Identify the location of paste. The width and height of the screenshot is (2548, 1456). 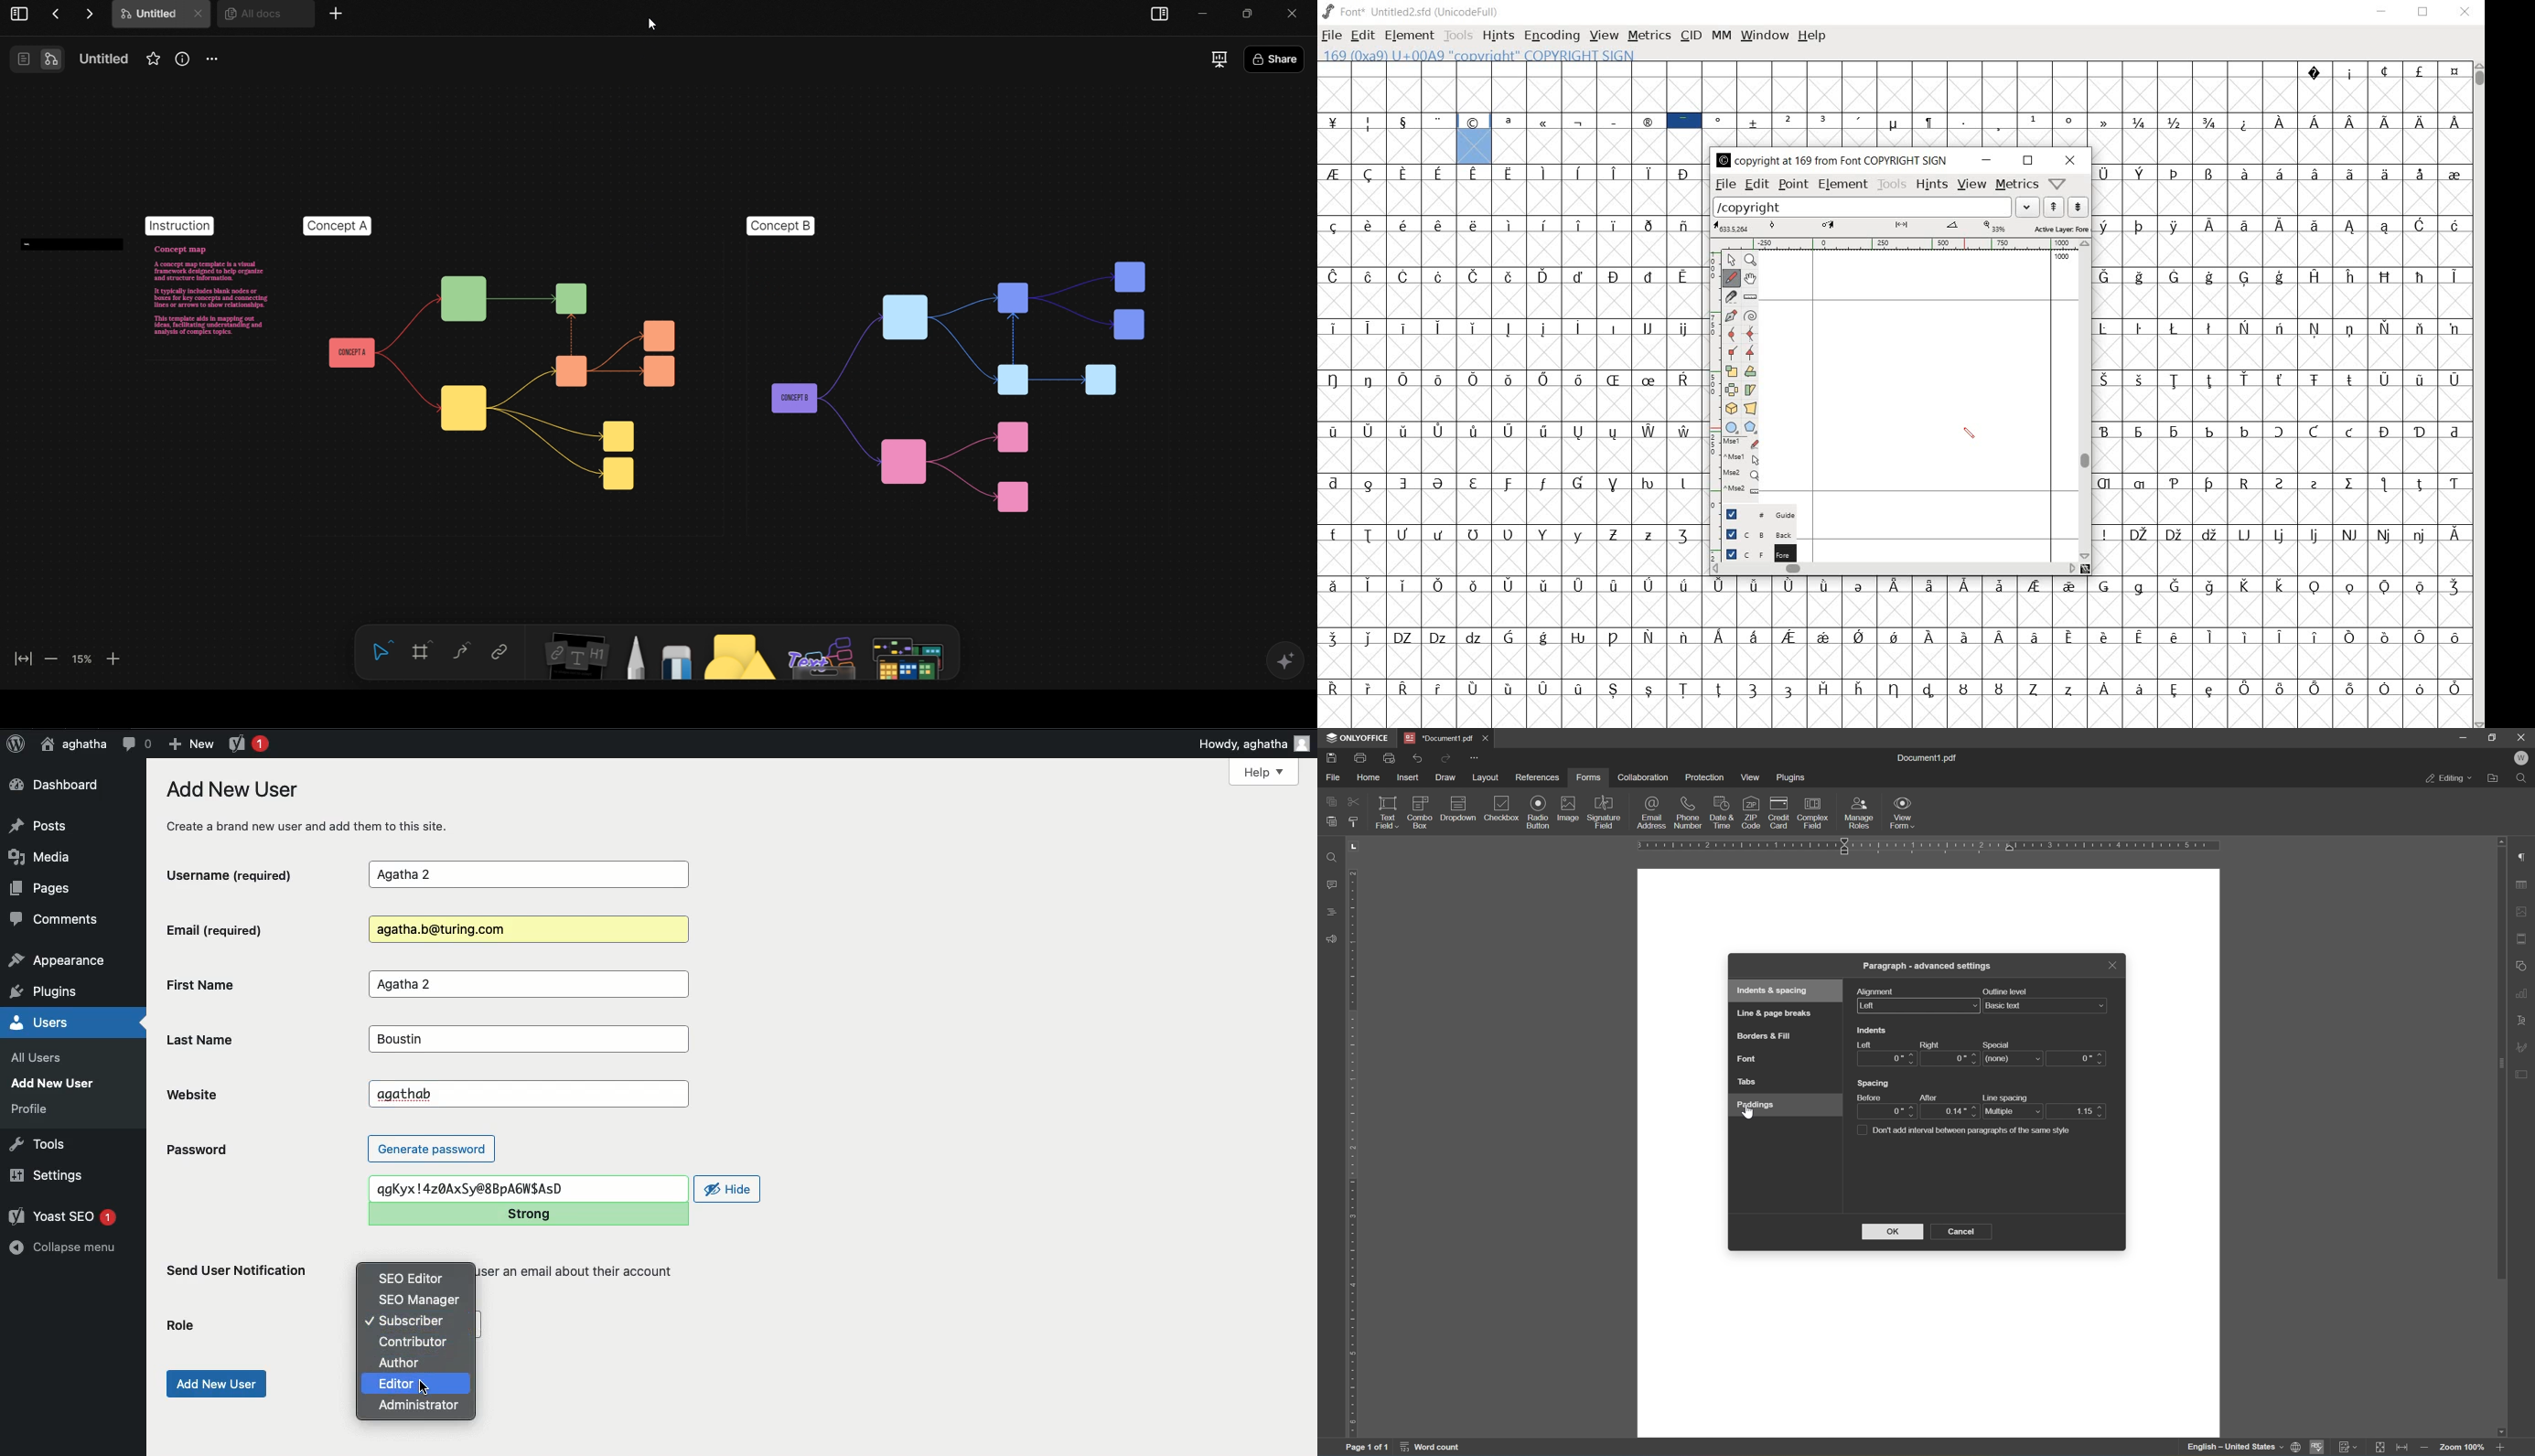
(1331, 821).